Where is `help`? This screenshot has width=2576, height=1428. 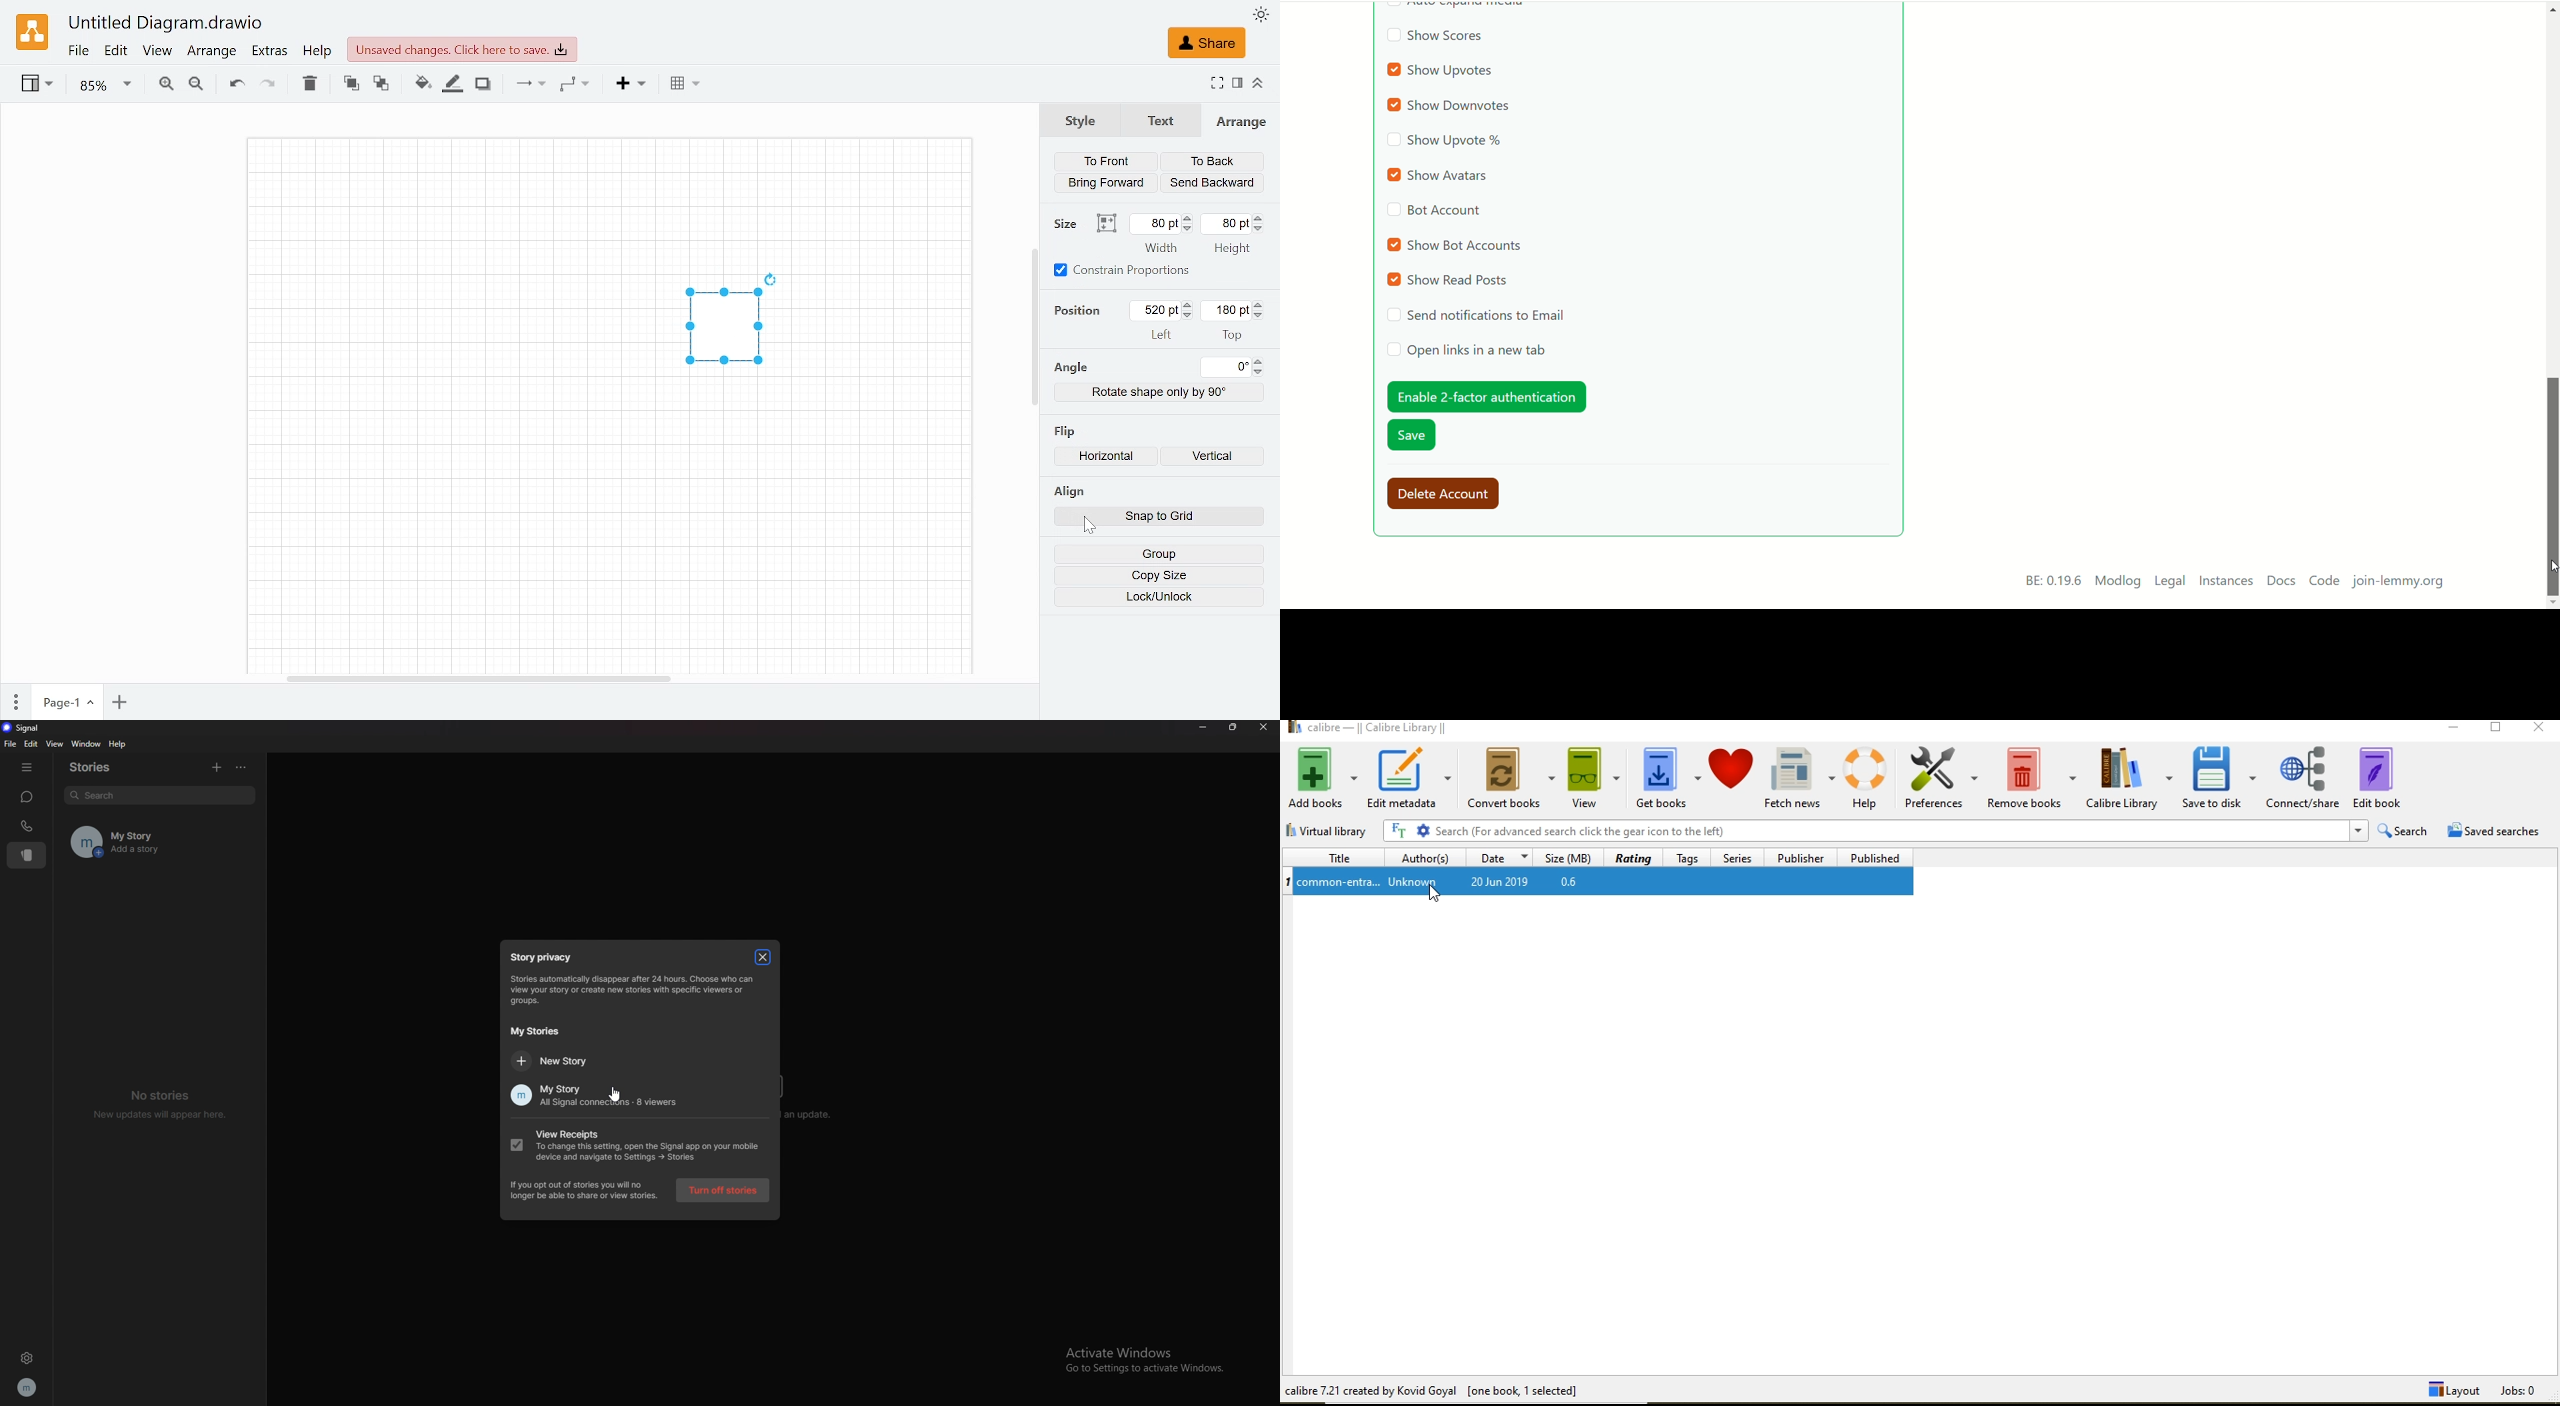 help is located at coordinates (1869, 777).